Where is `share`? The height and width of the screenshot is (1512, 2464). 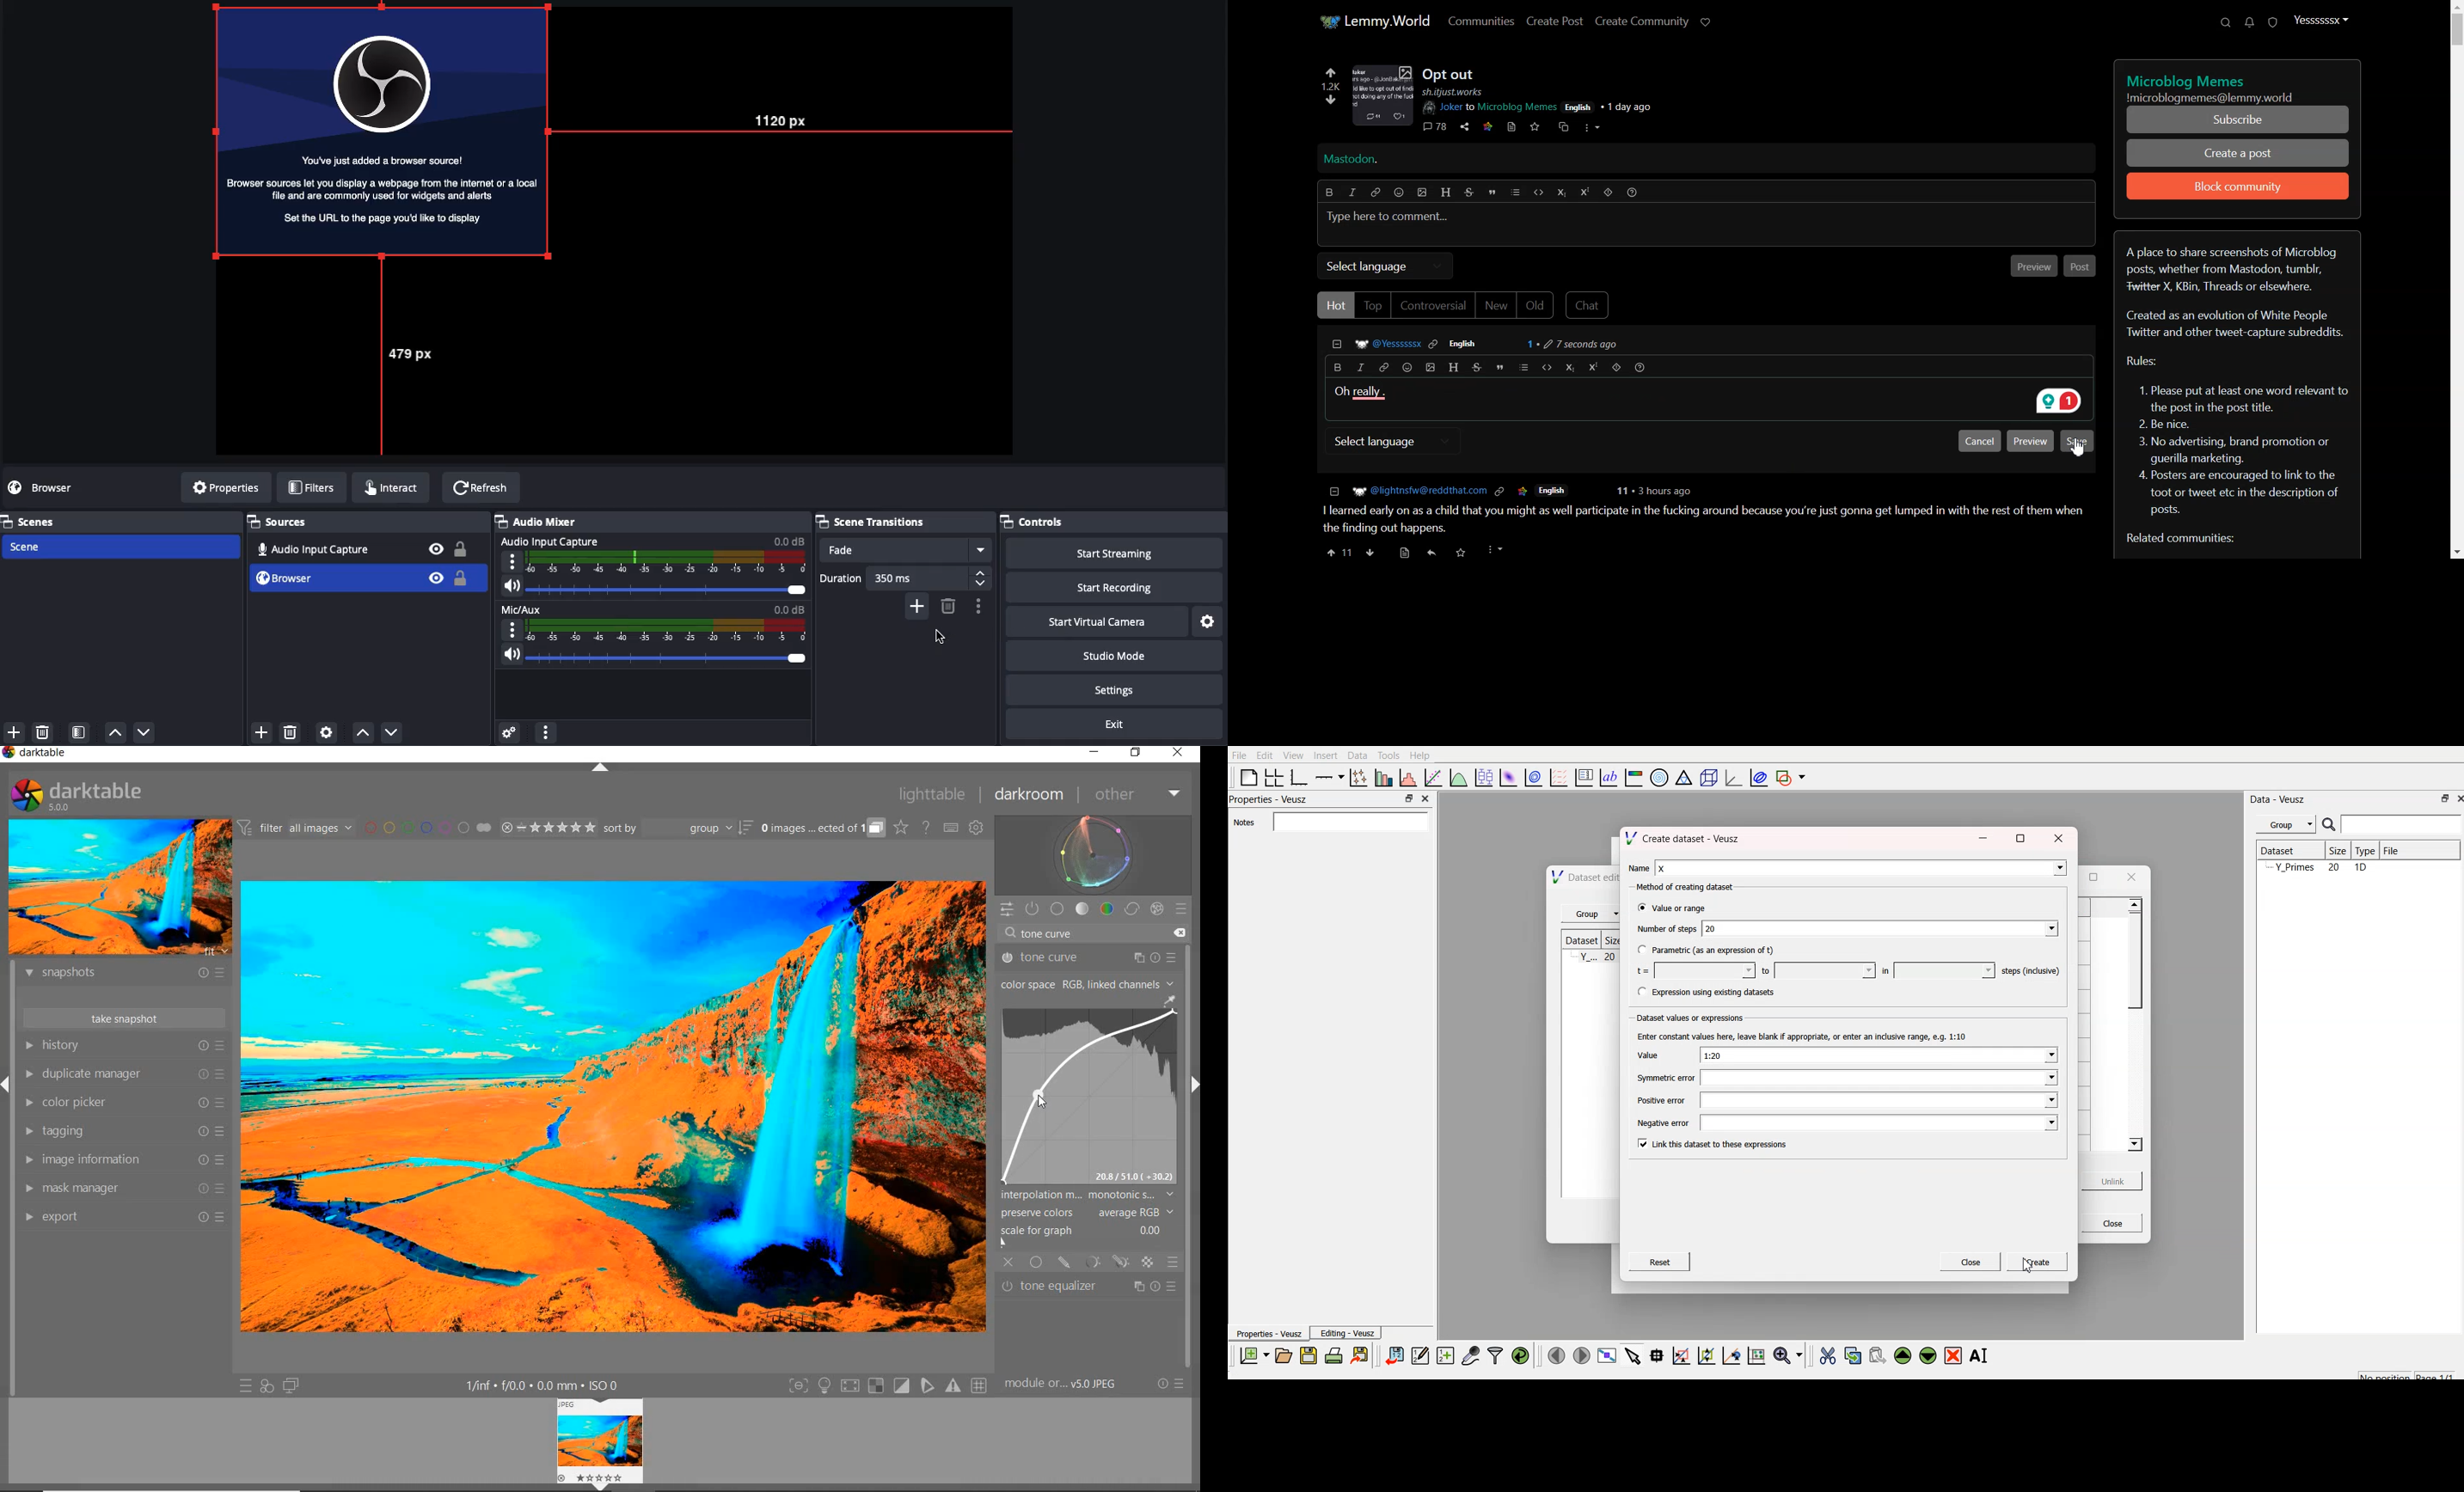
share is located at coordinates (1465, 127).